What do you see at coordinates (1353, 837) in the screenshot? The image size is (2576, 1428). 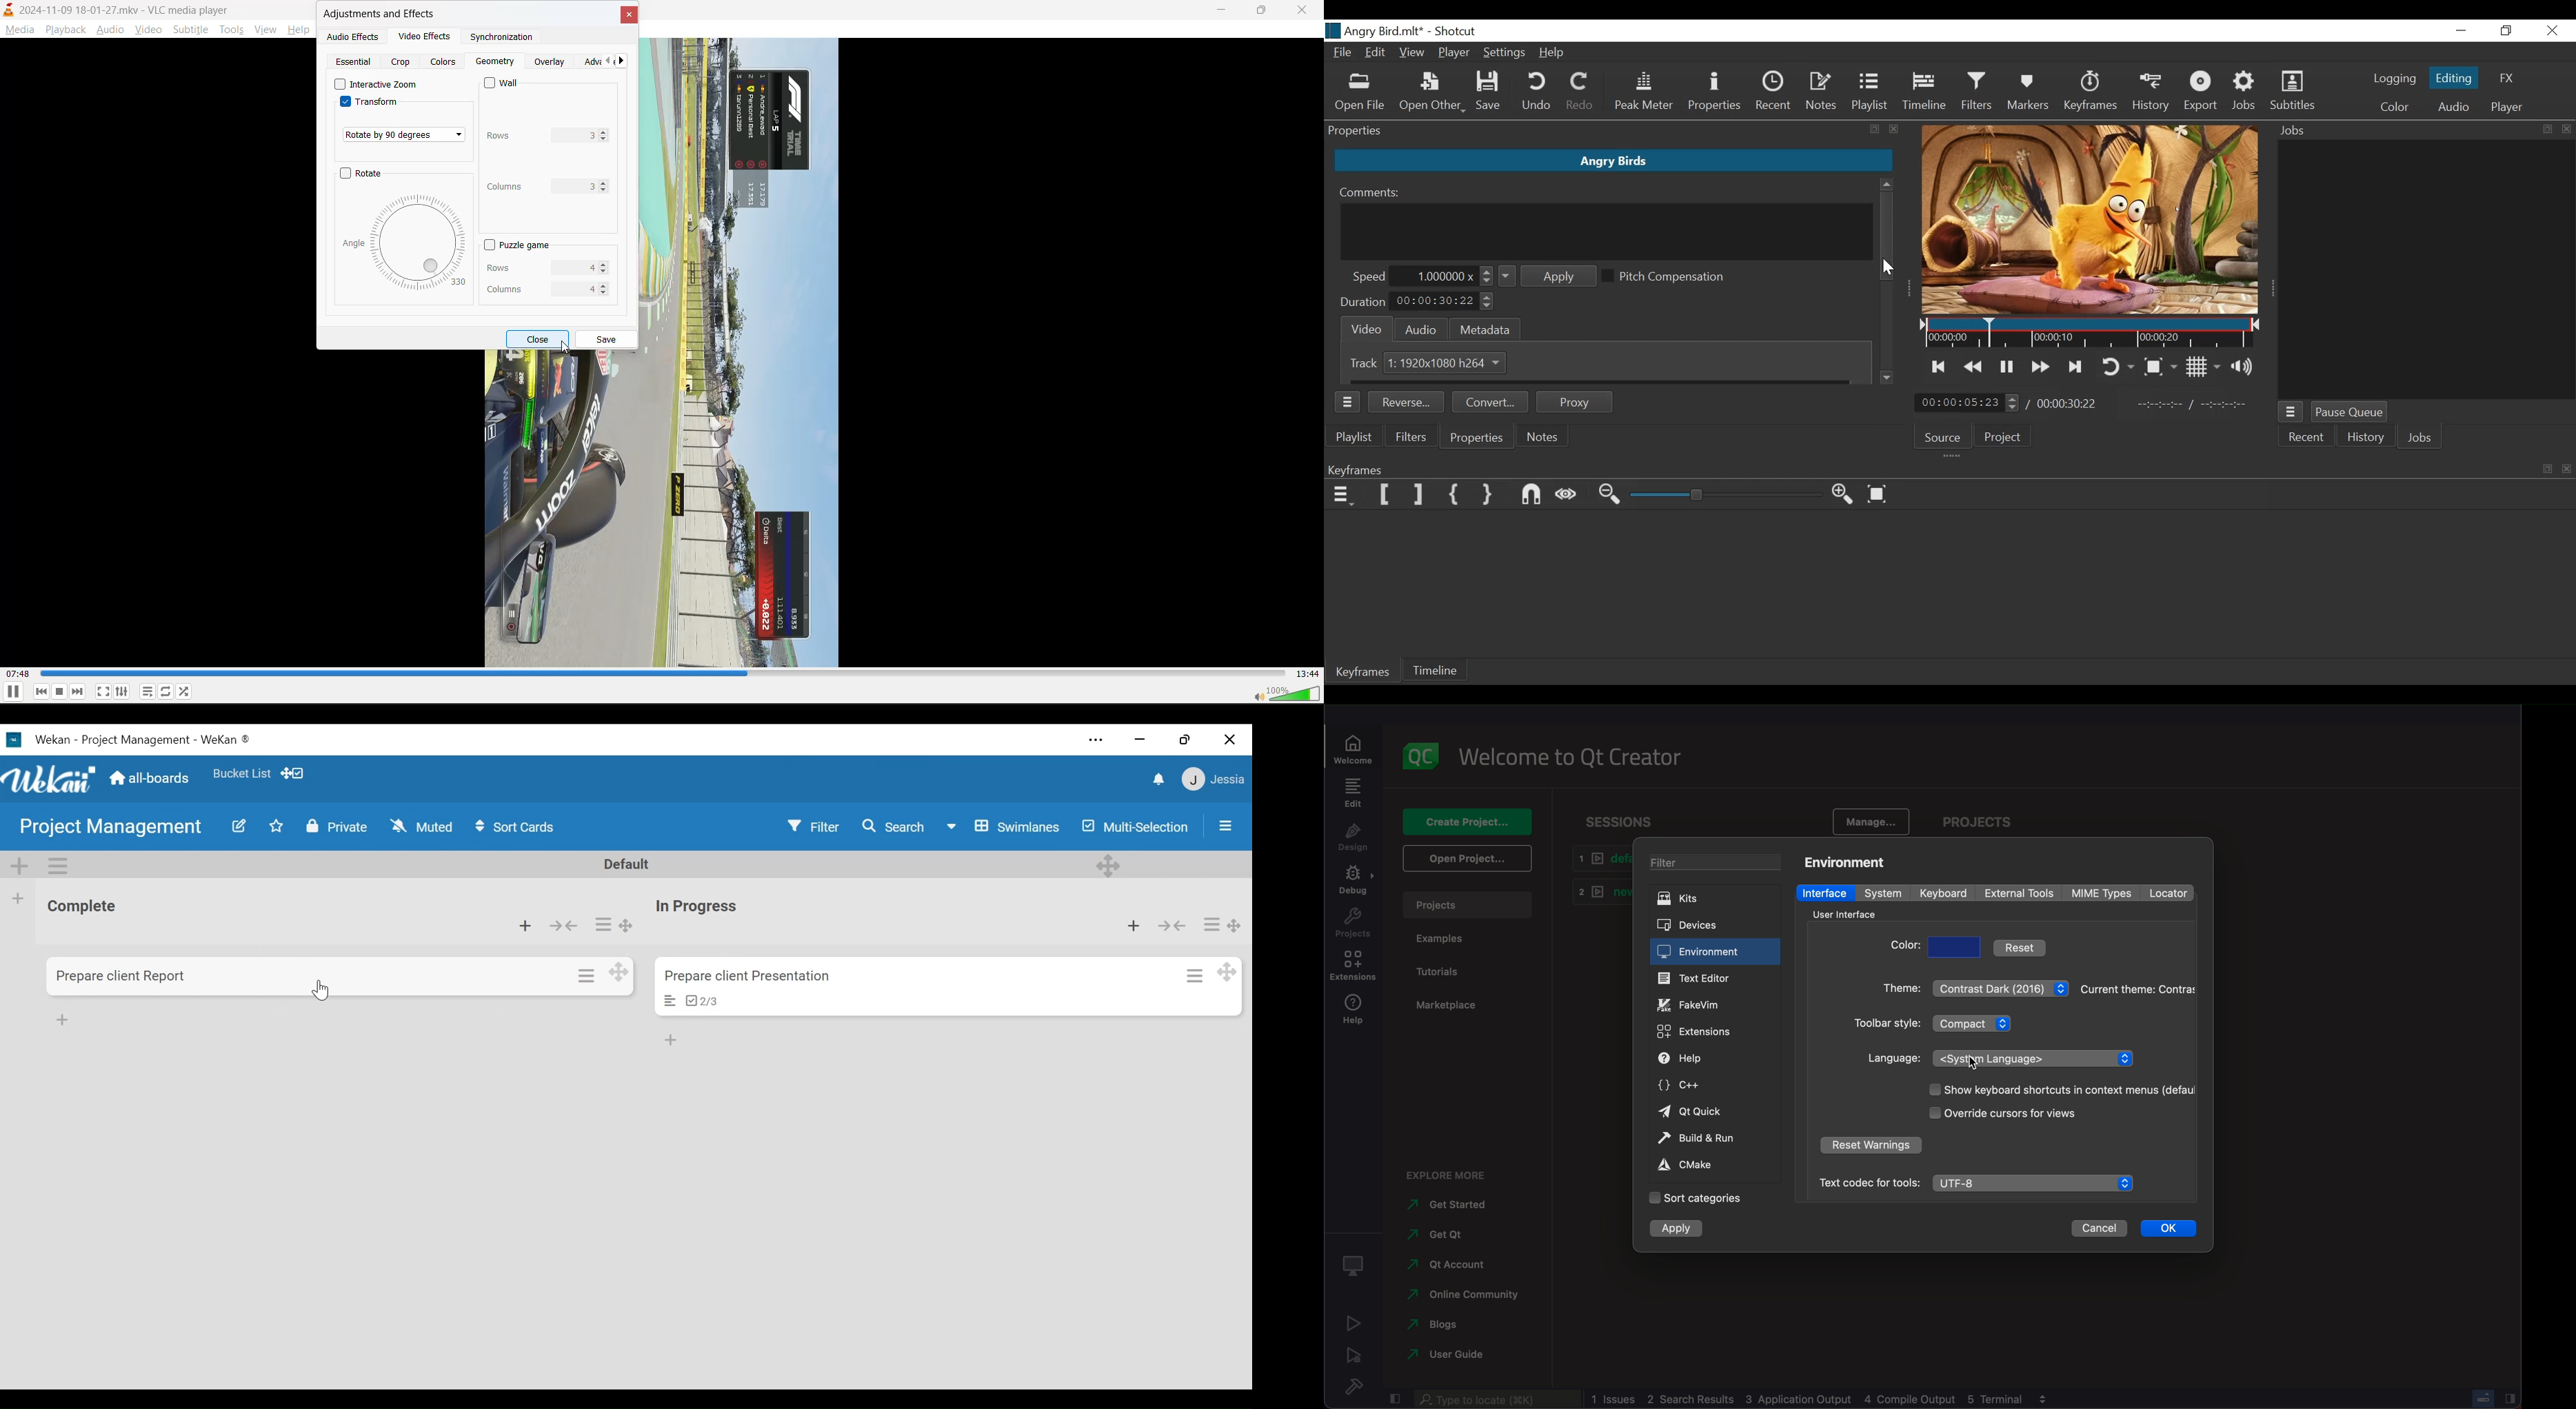 I see `design` at bounding box center [1353, 837].